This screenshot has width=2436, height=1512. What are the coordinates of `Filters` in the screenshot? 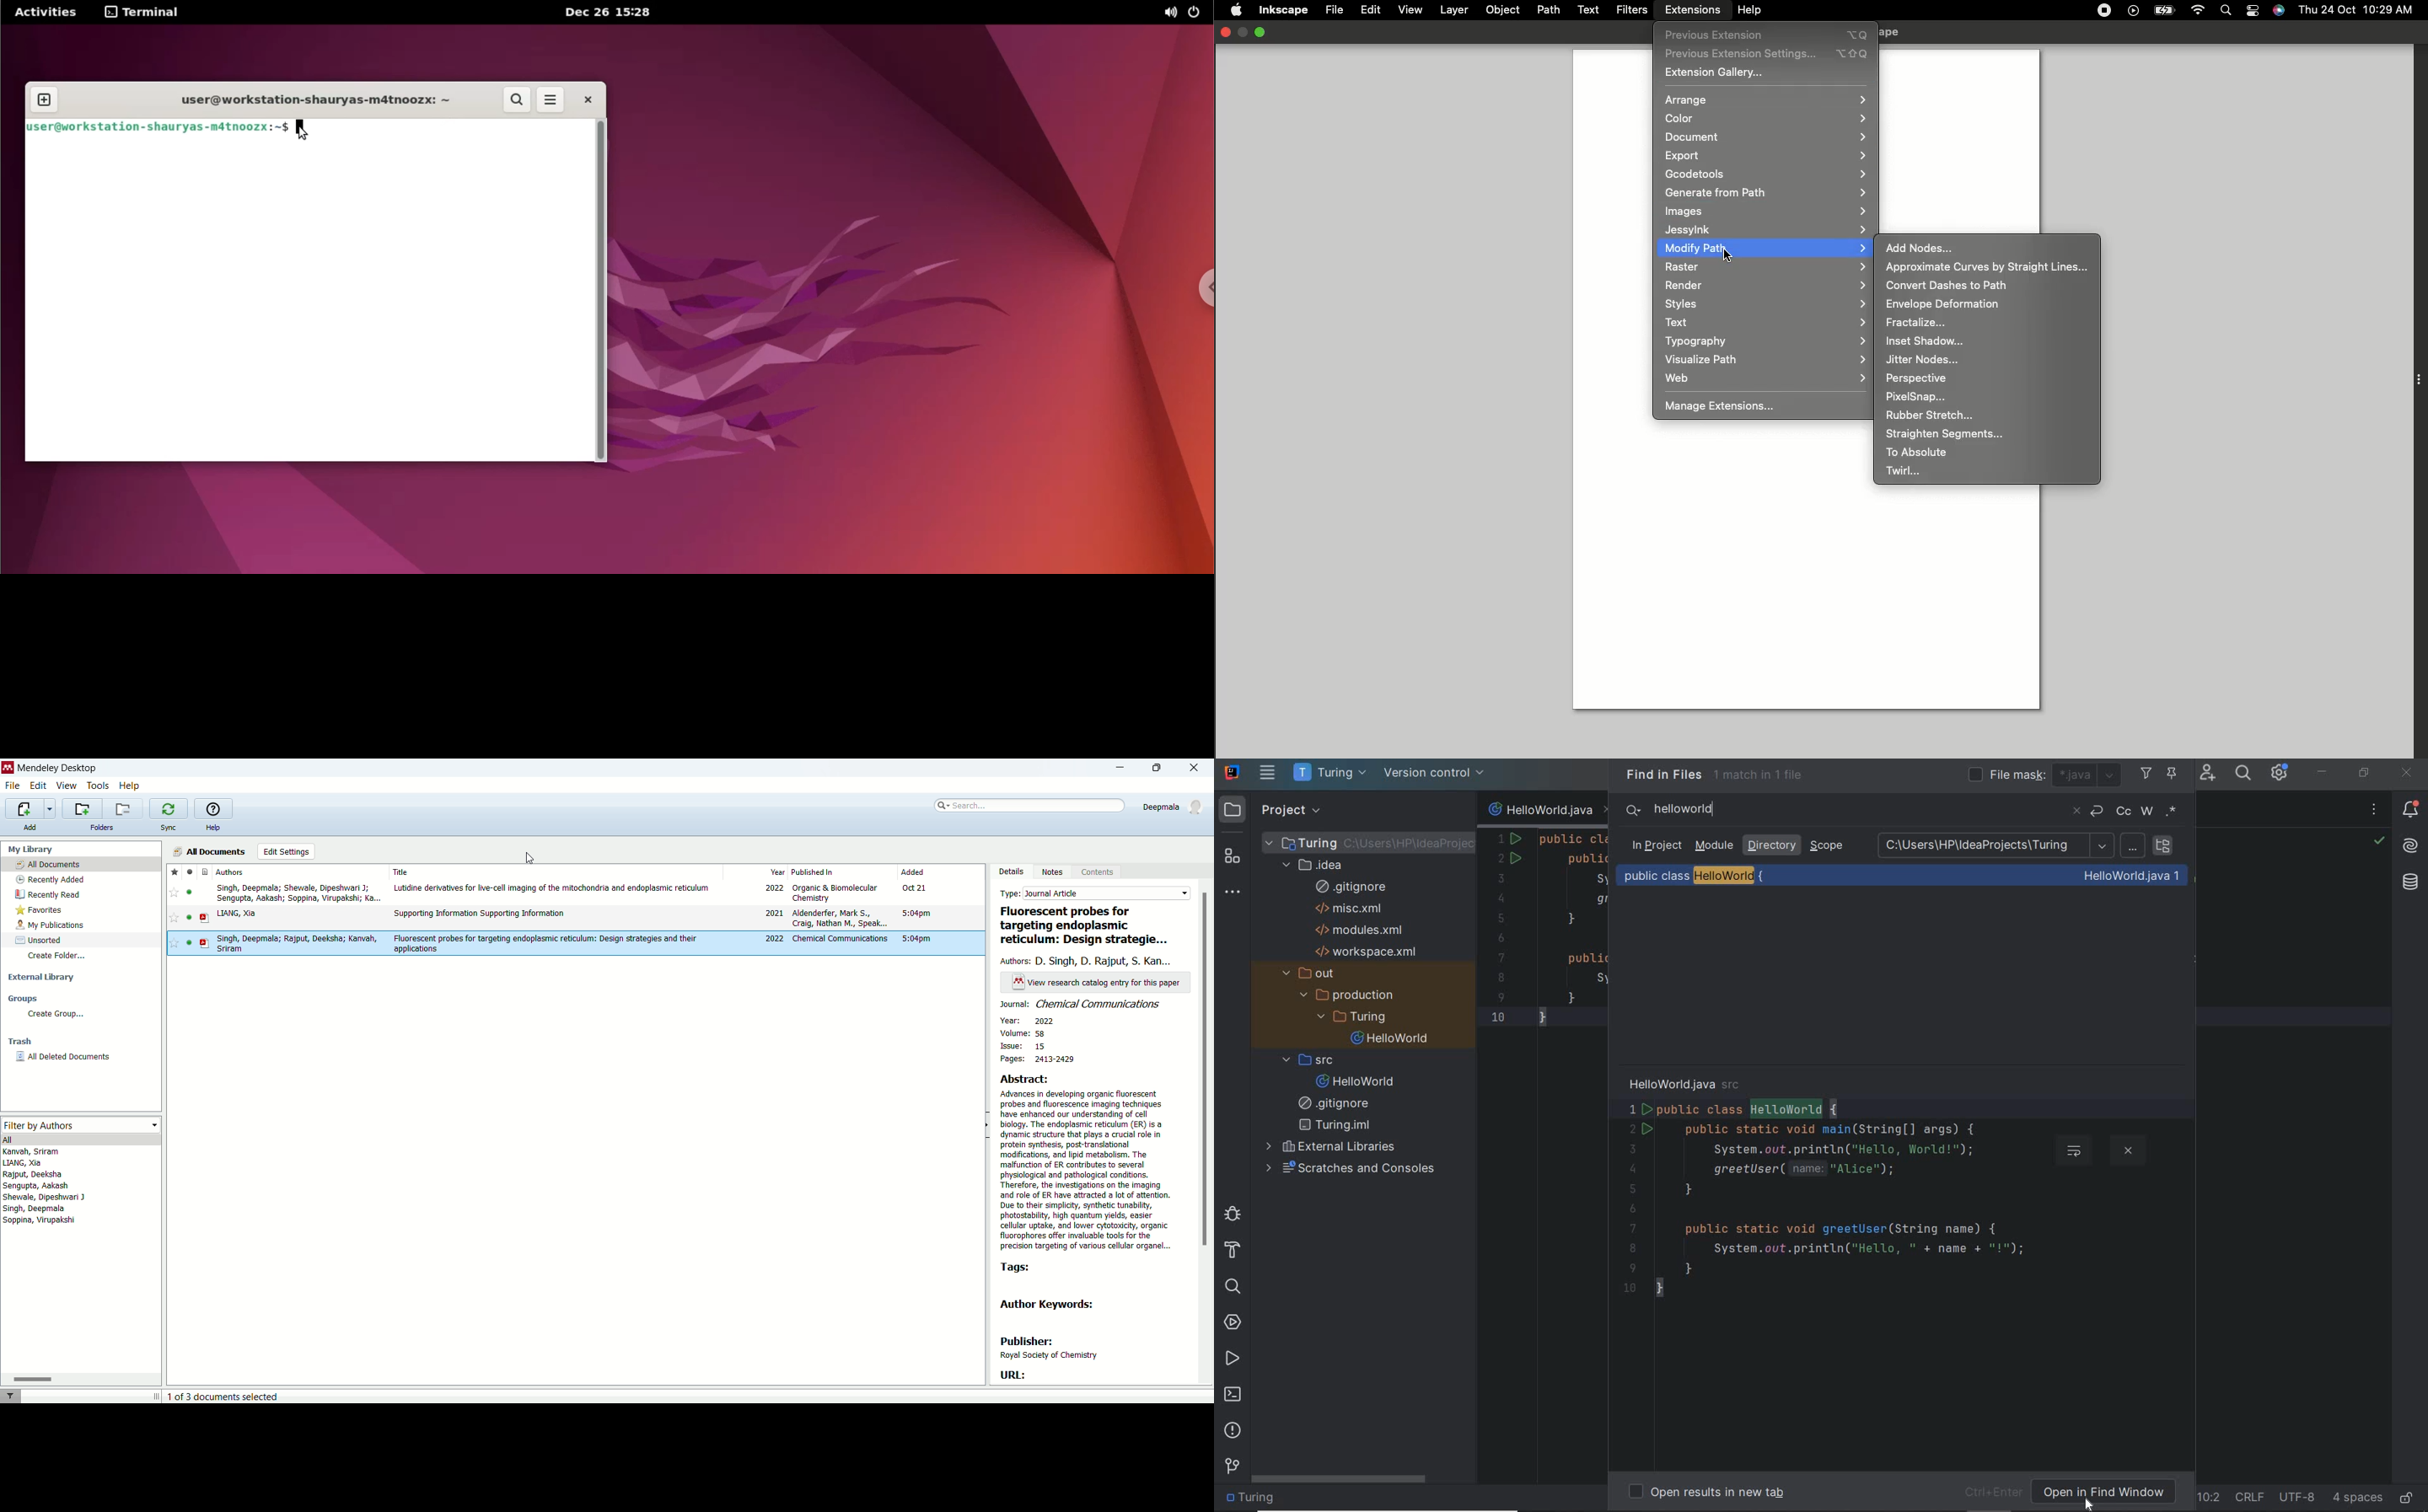 It's located at (1632, 10).